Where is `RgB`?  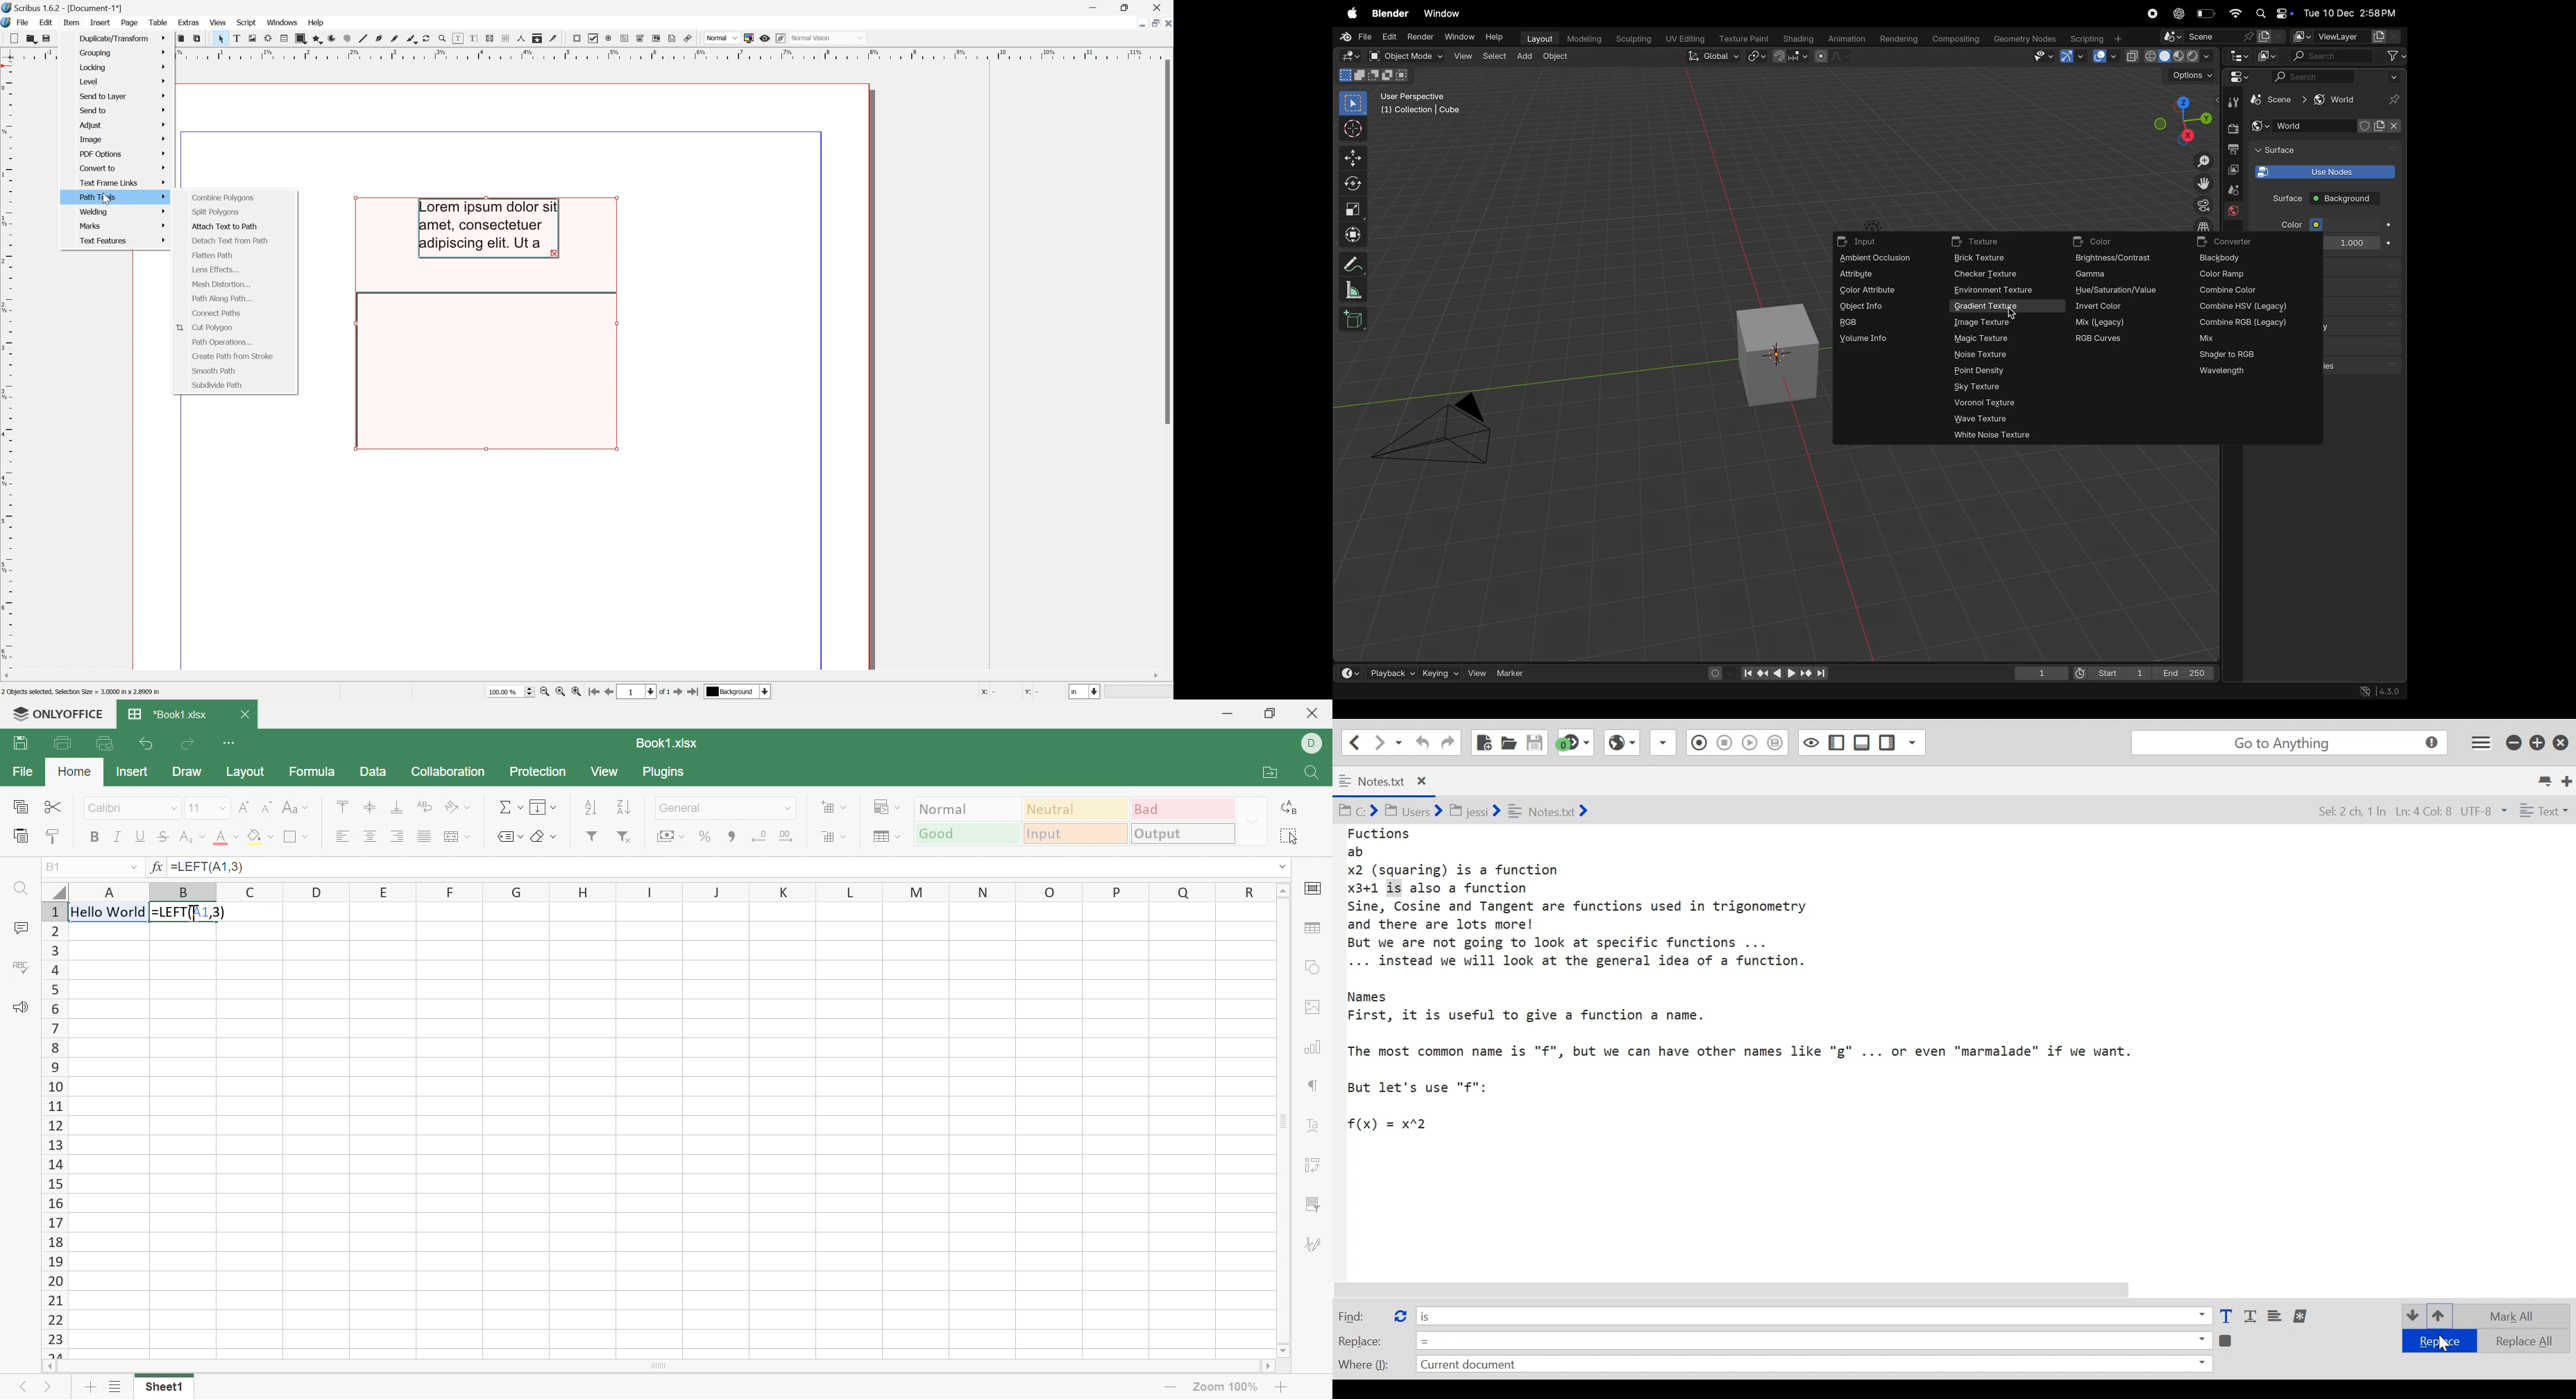 RgB is located at coordinates (1876, 323).